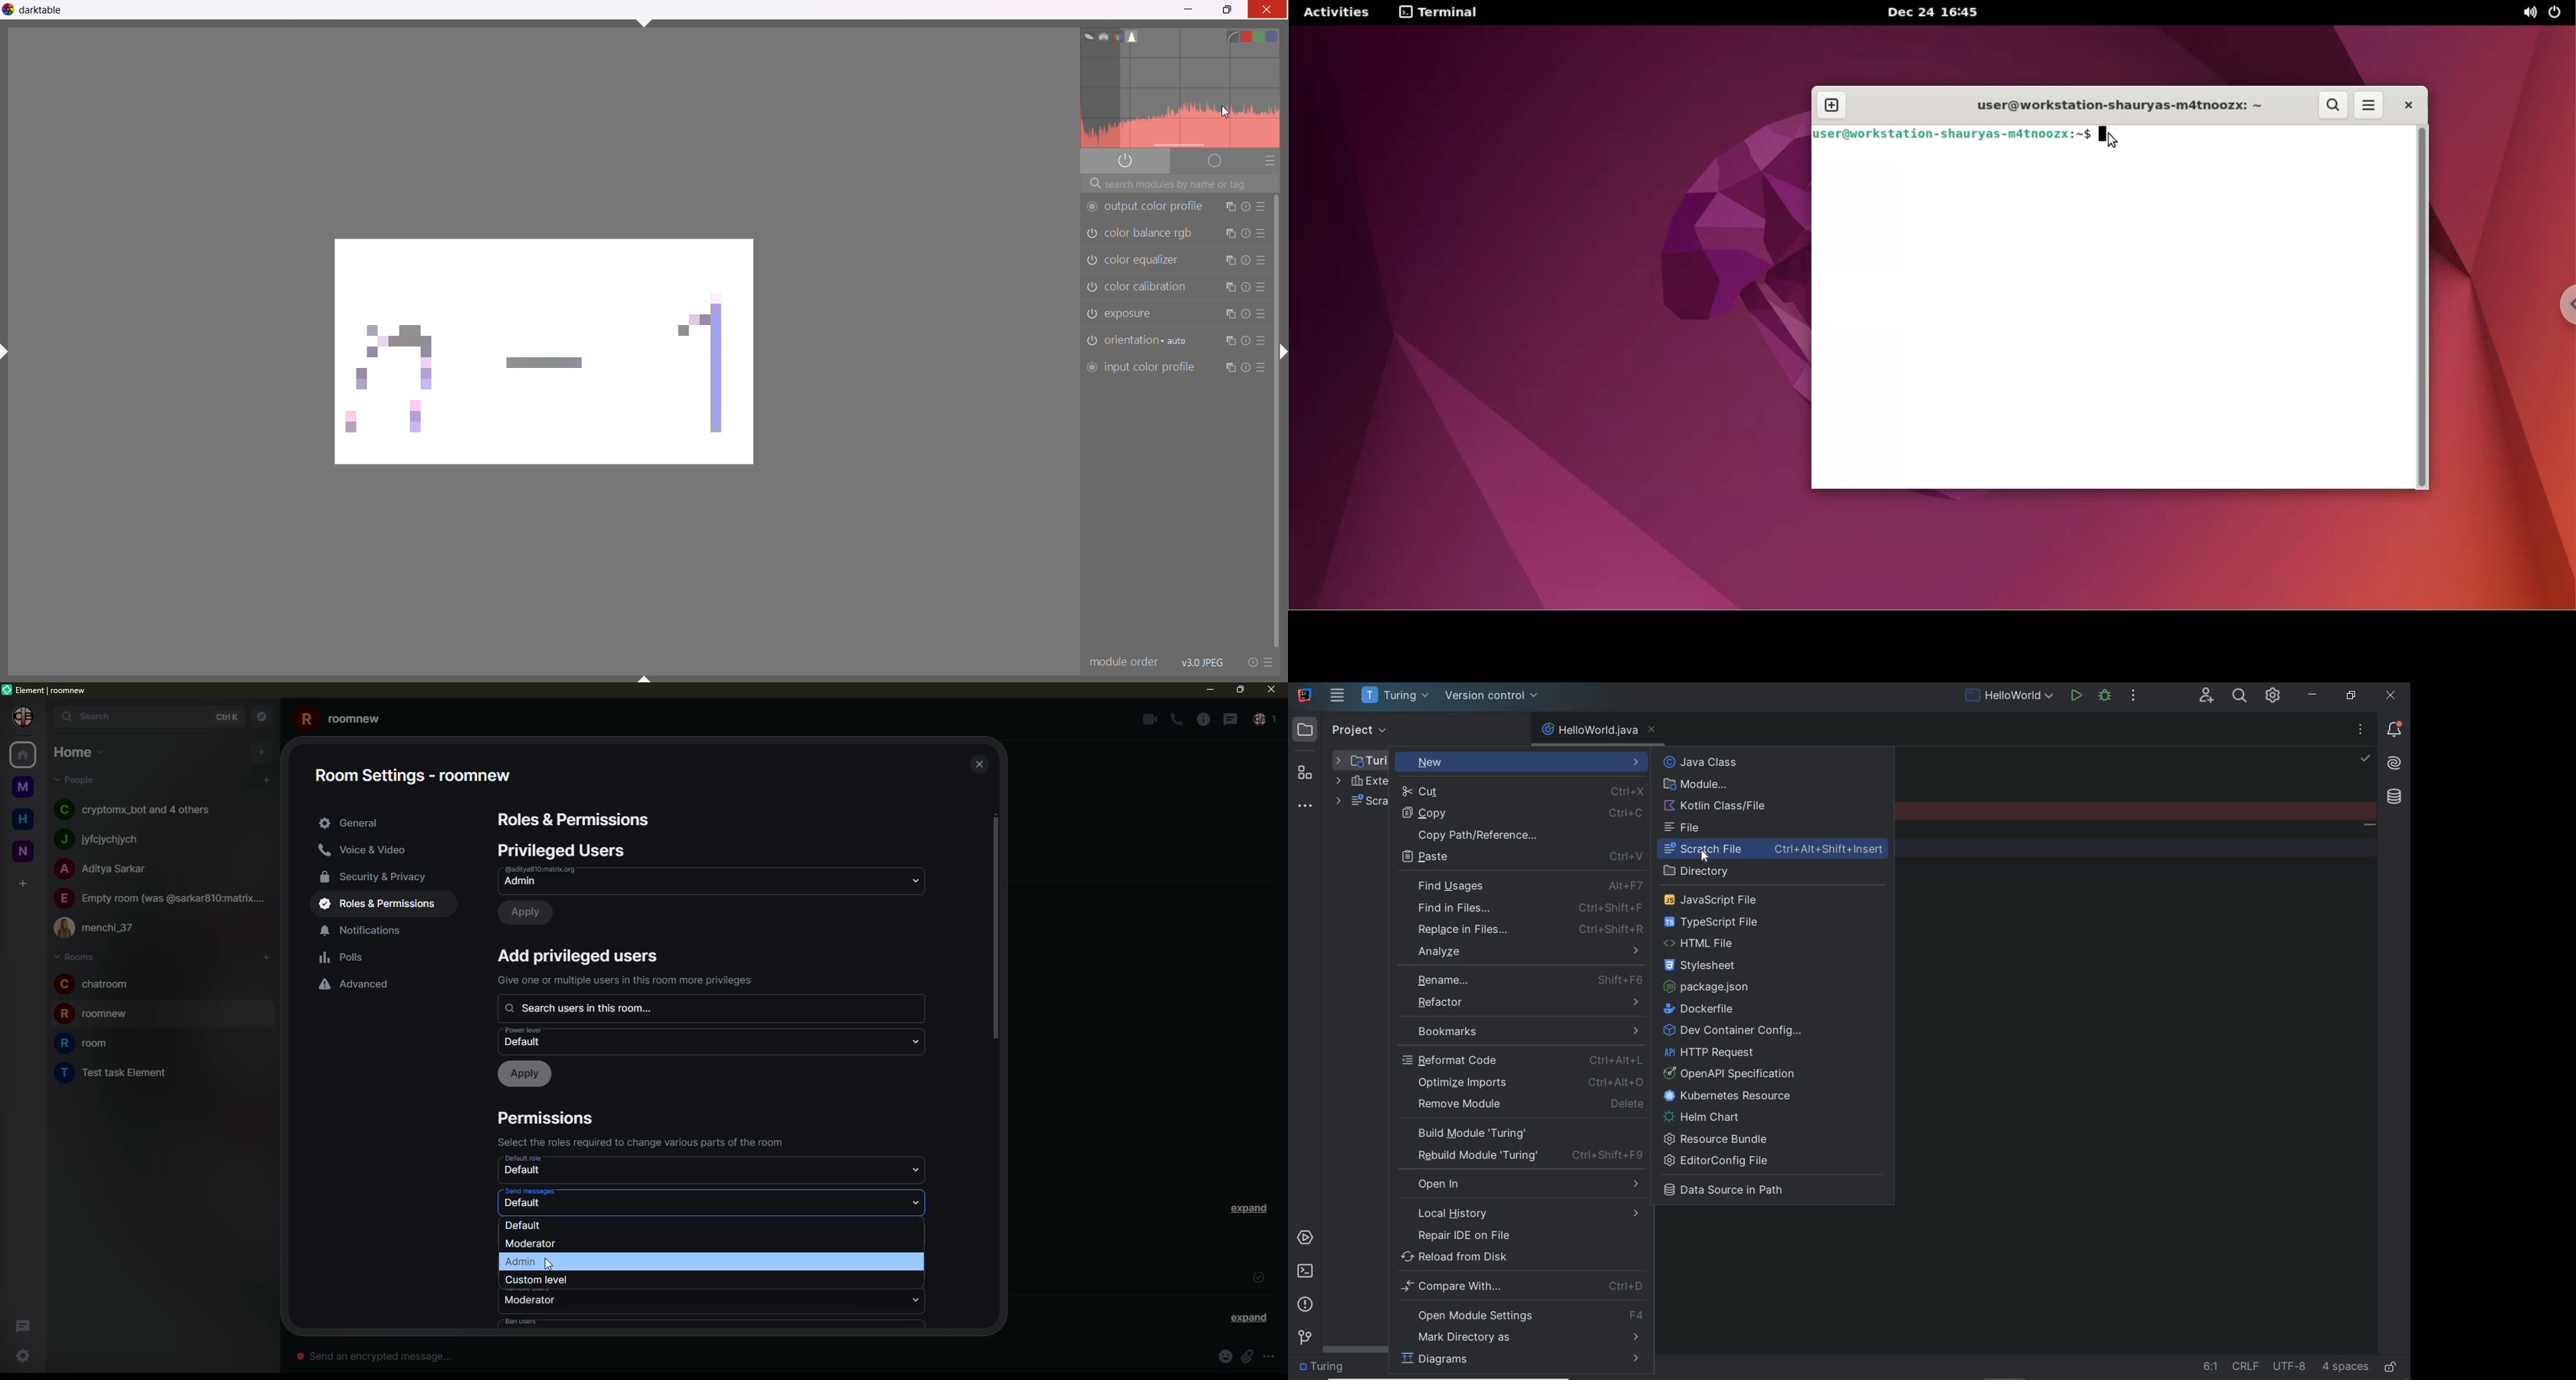  I want to click on maximize, so click(1228, 11).